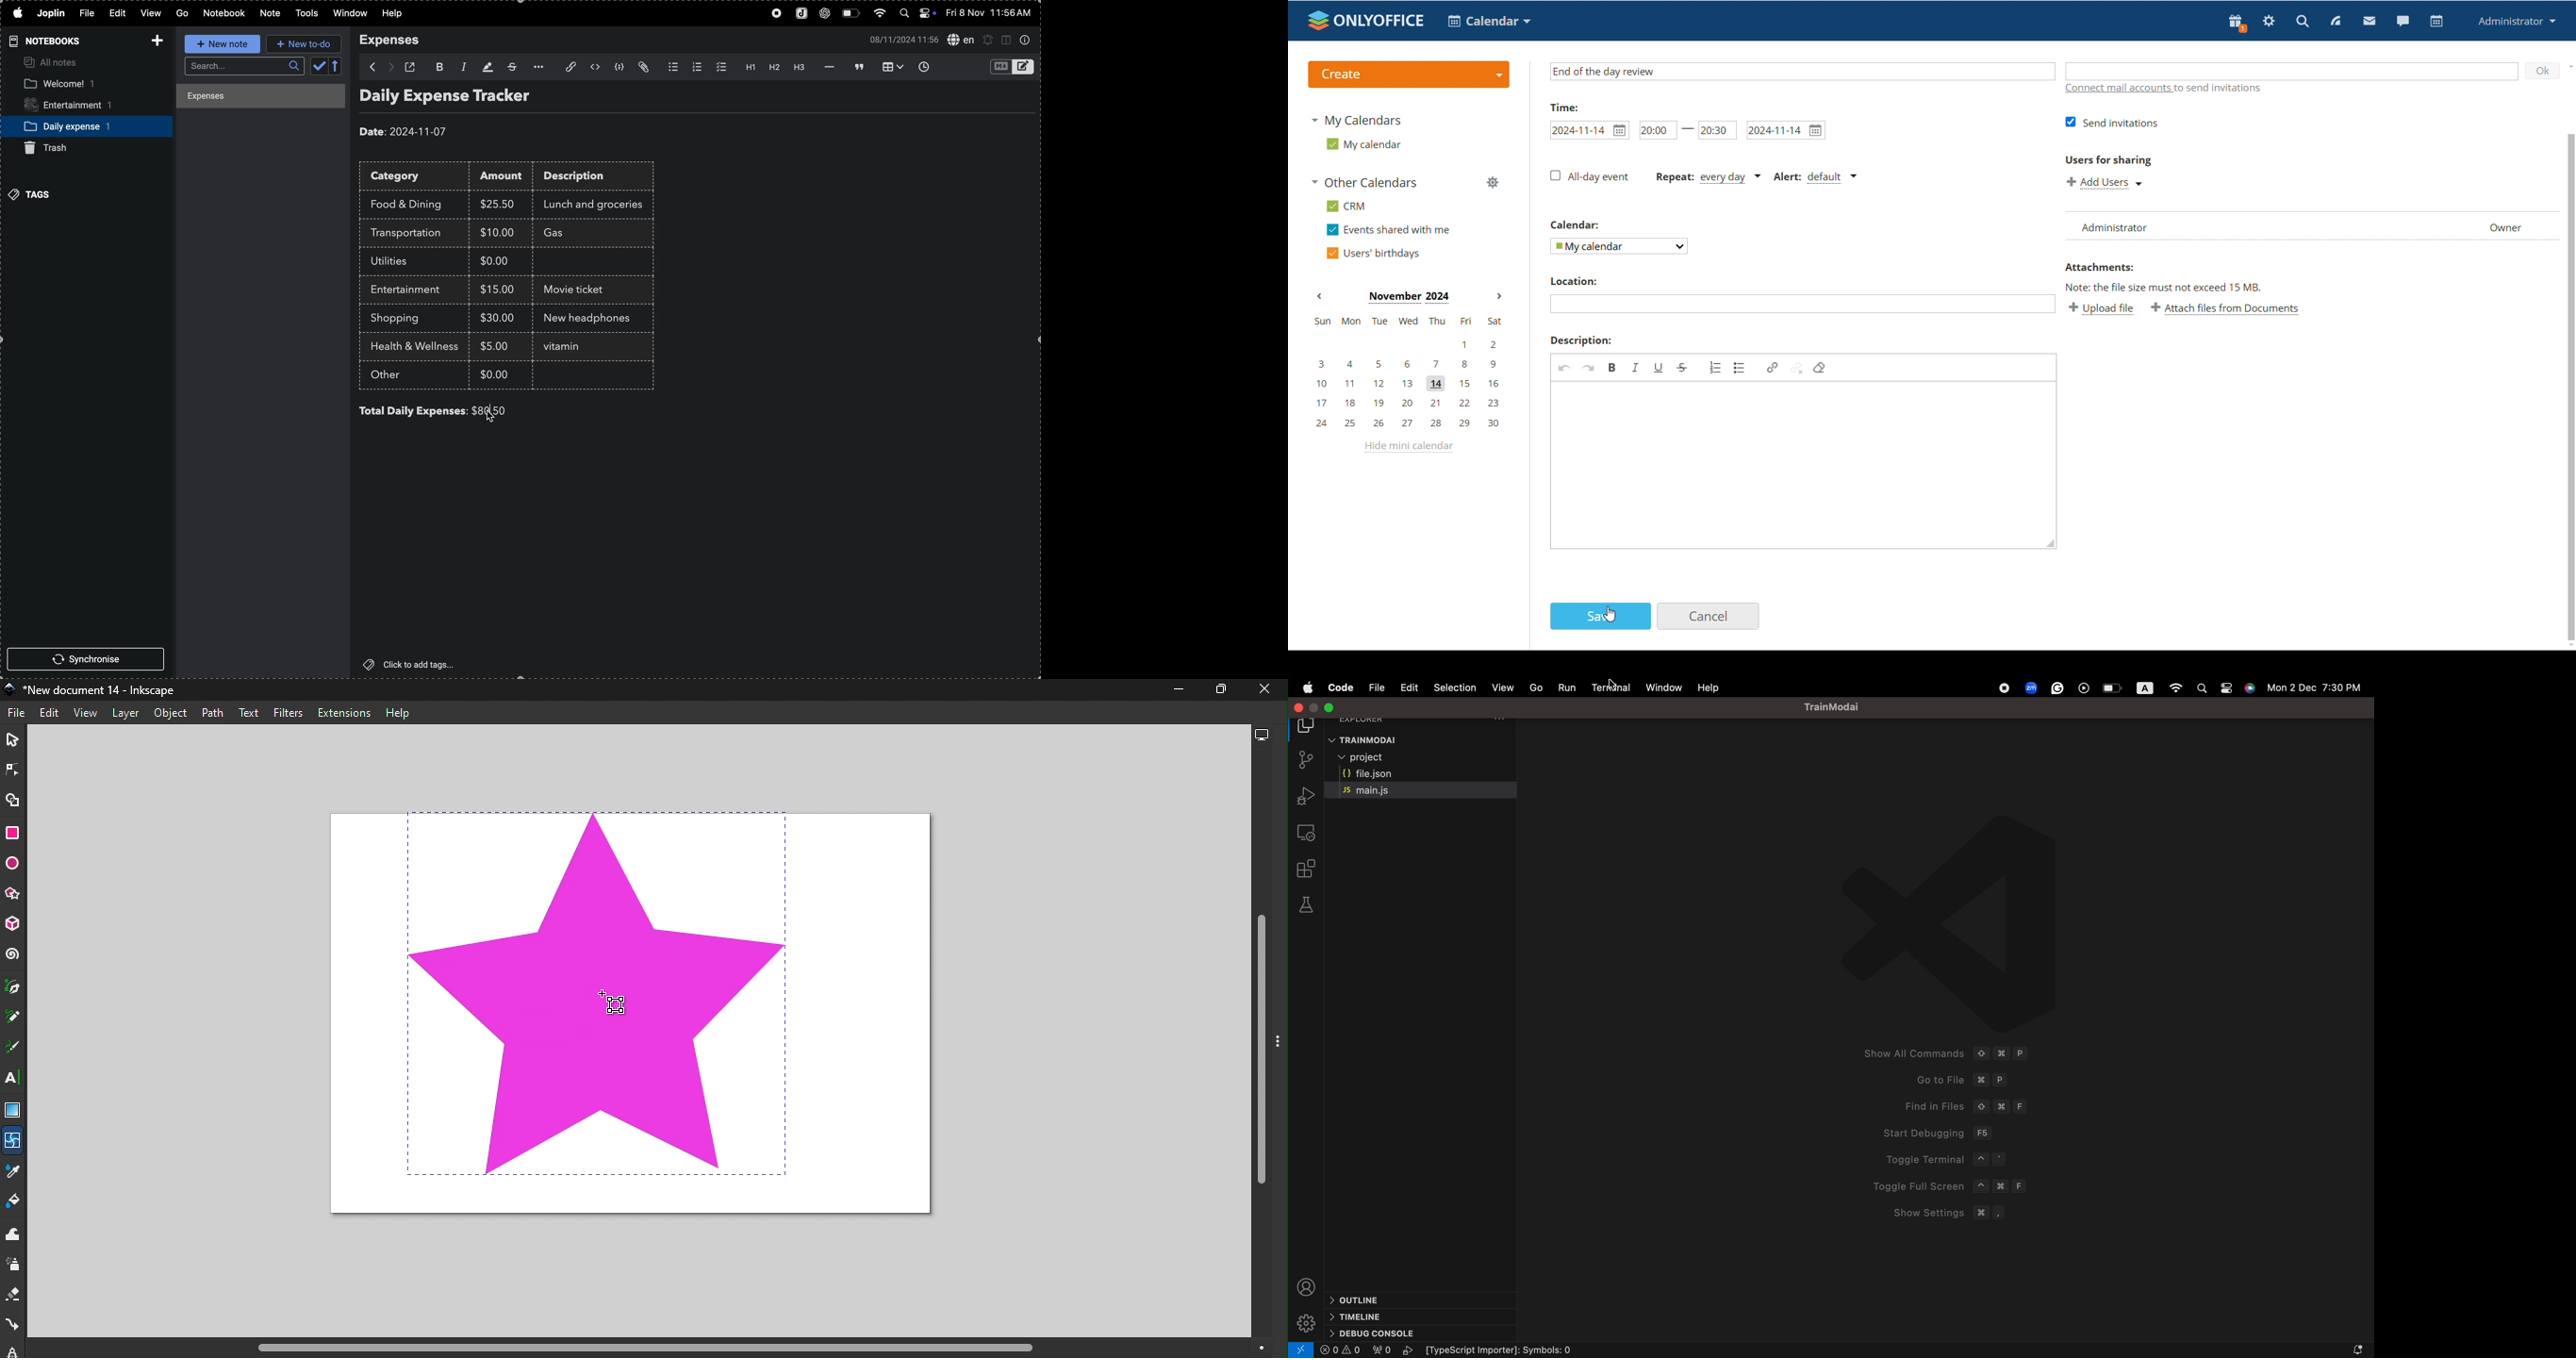  What do you see at coordinates (43, 41) in the screenshot?
I see `notebooks` at bounding box center [43, 41].